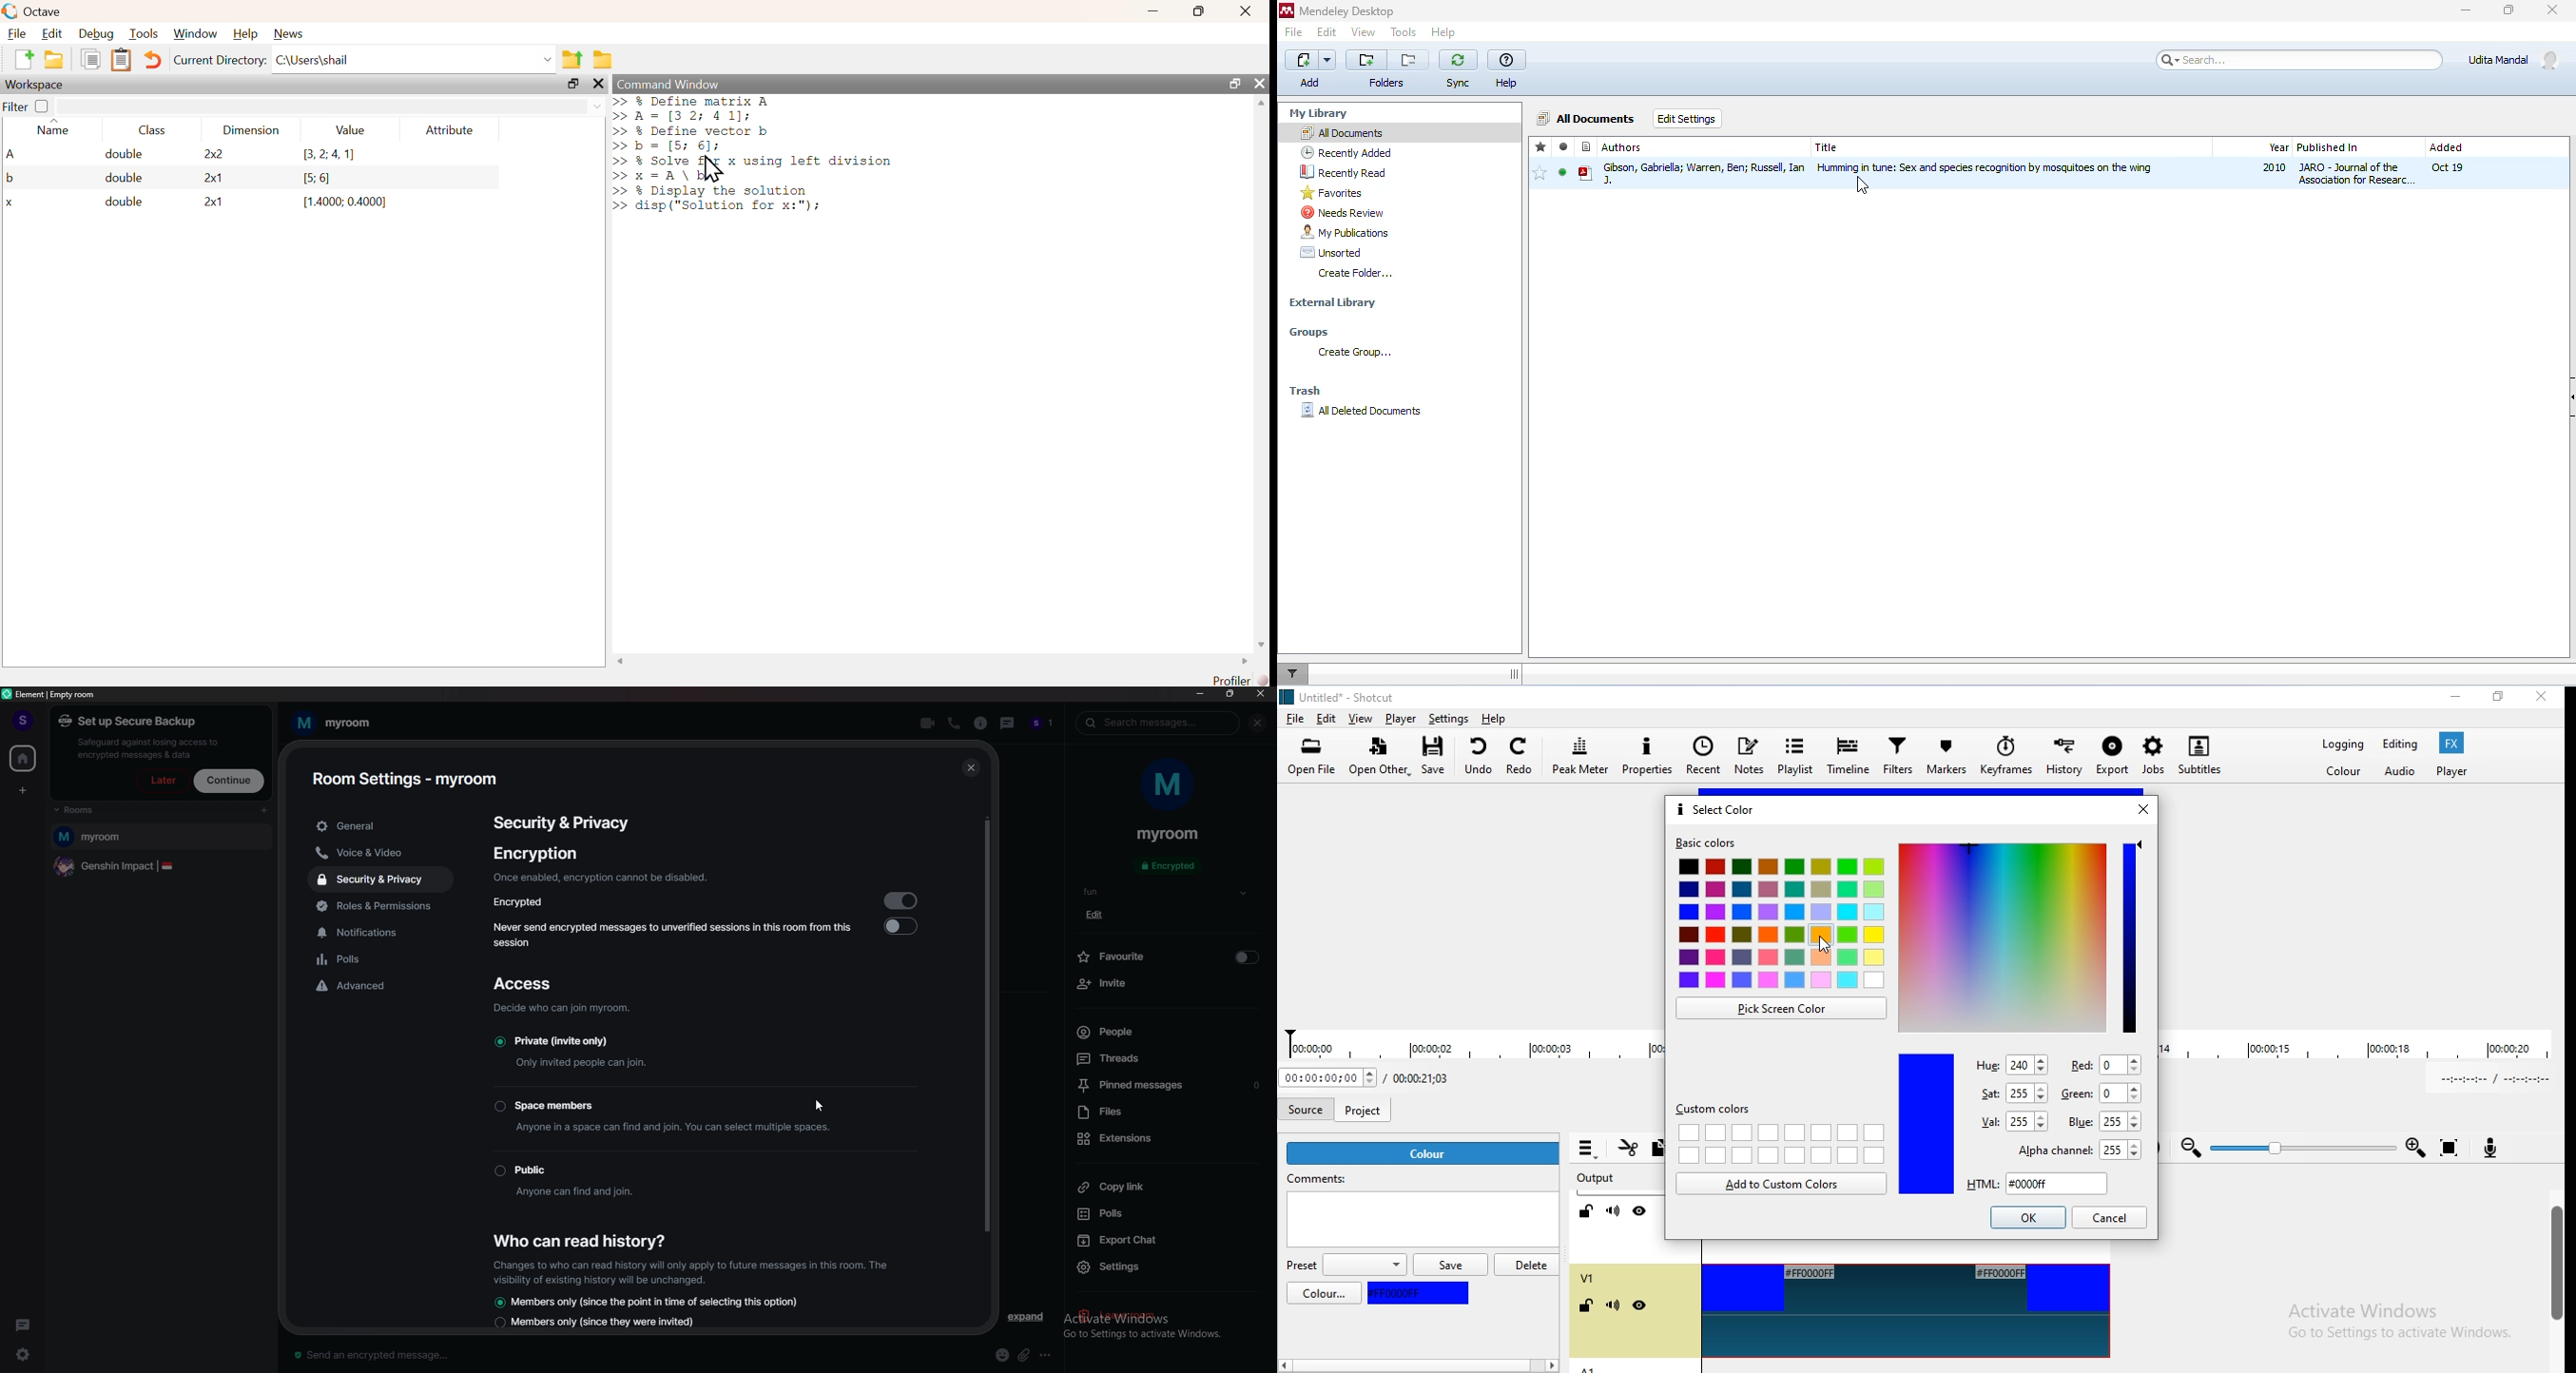  What do you see at coordinates (1639, 1307) in the screenshot?
I see `hide` at bounding box center [1639, 1307].